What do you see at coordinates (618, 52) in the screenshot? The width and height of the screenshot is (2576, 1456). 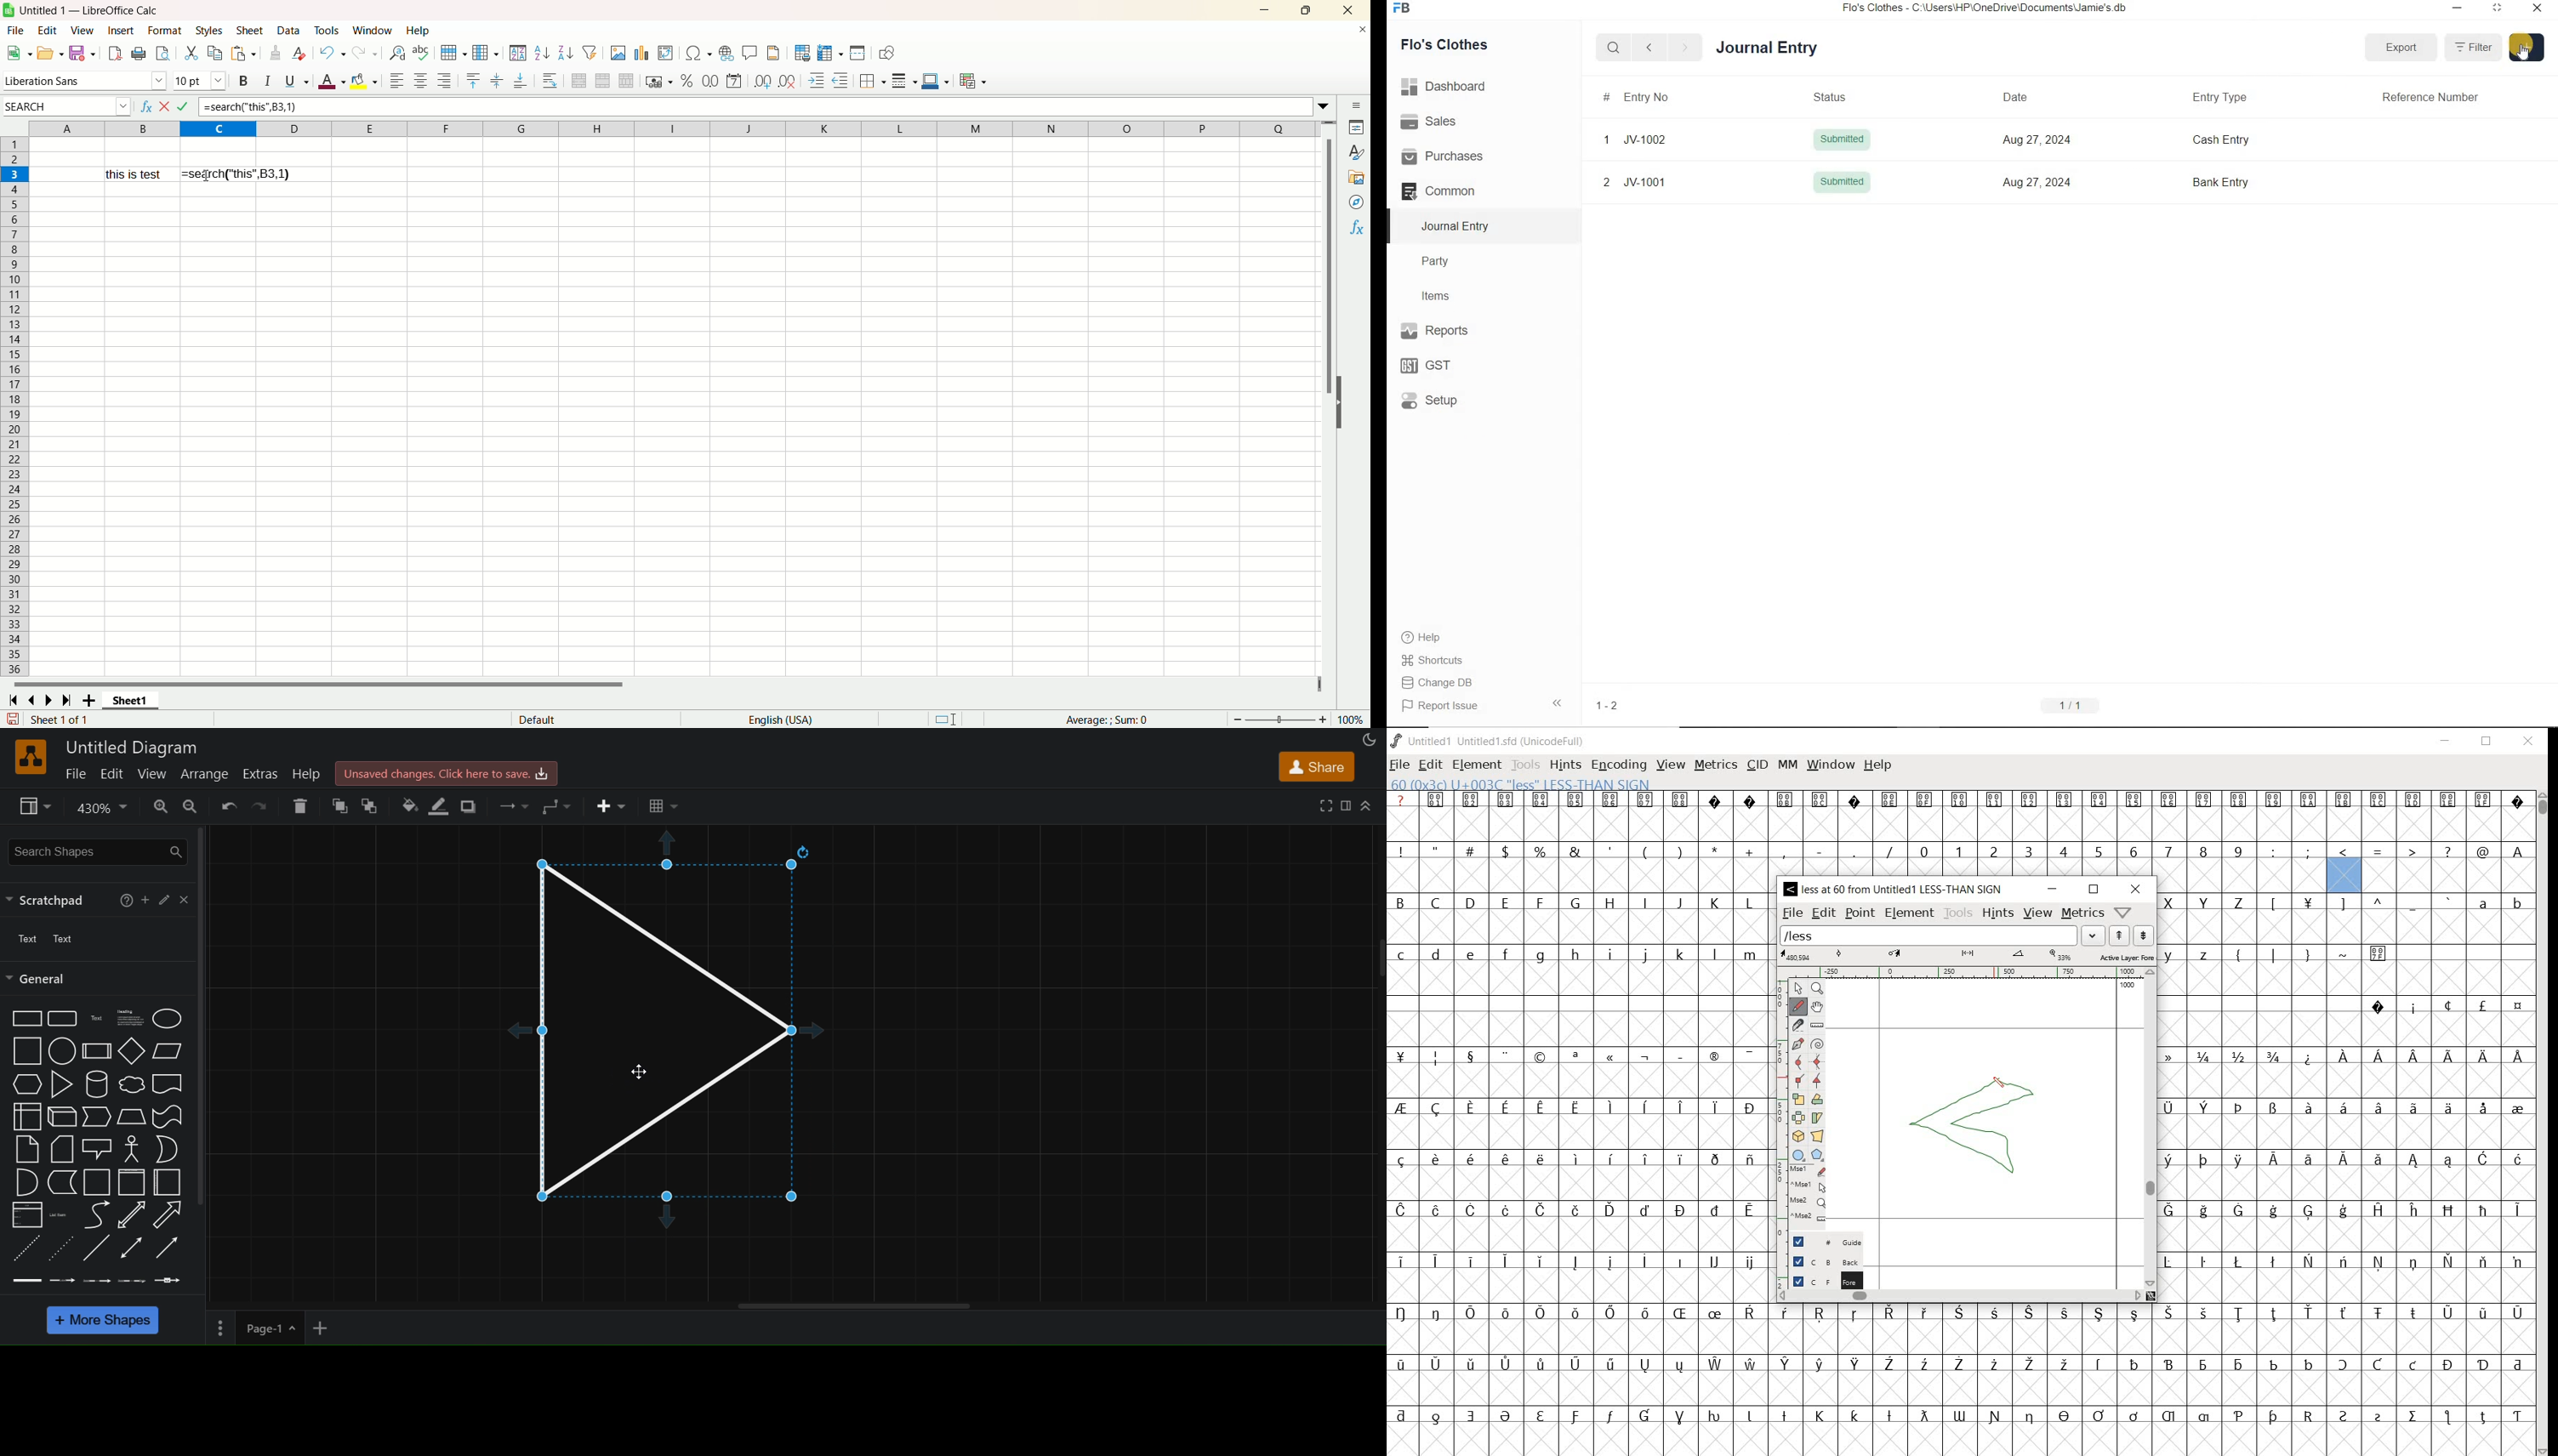 I see `insert image` at bounding box center [618, 52].